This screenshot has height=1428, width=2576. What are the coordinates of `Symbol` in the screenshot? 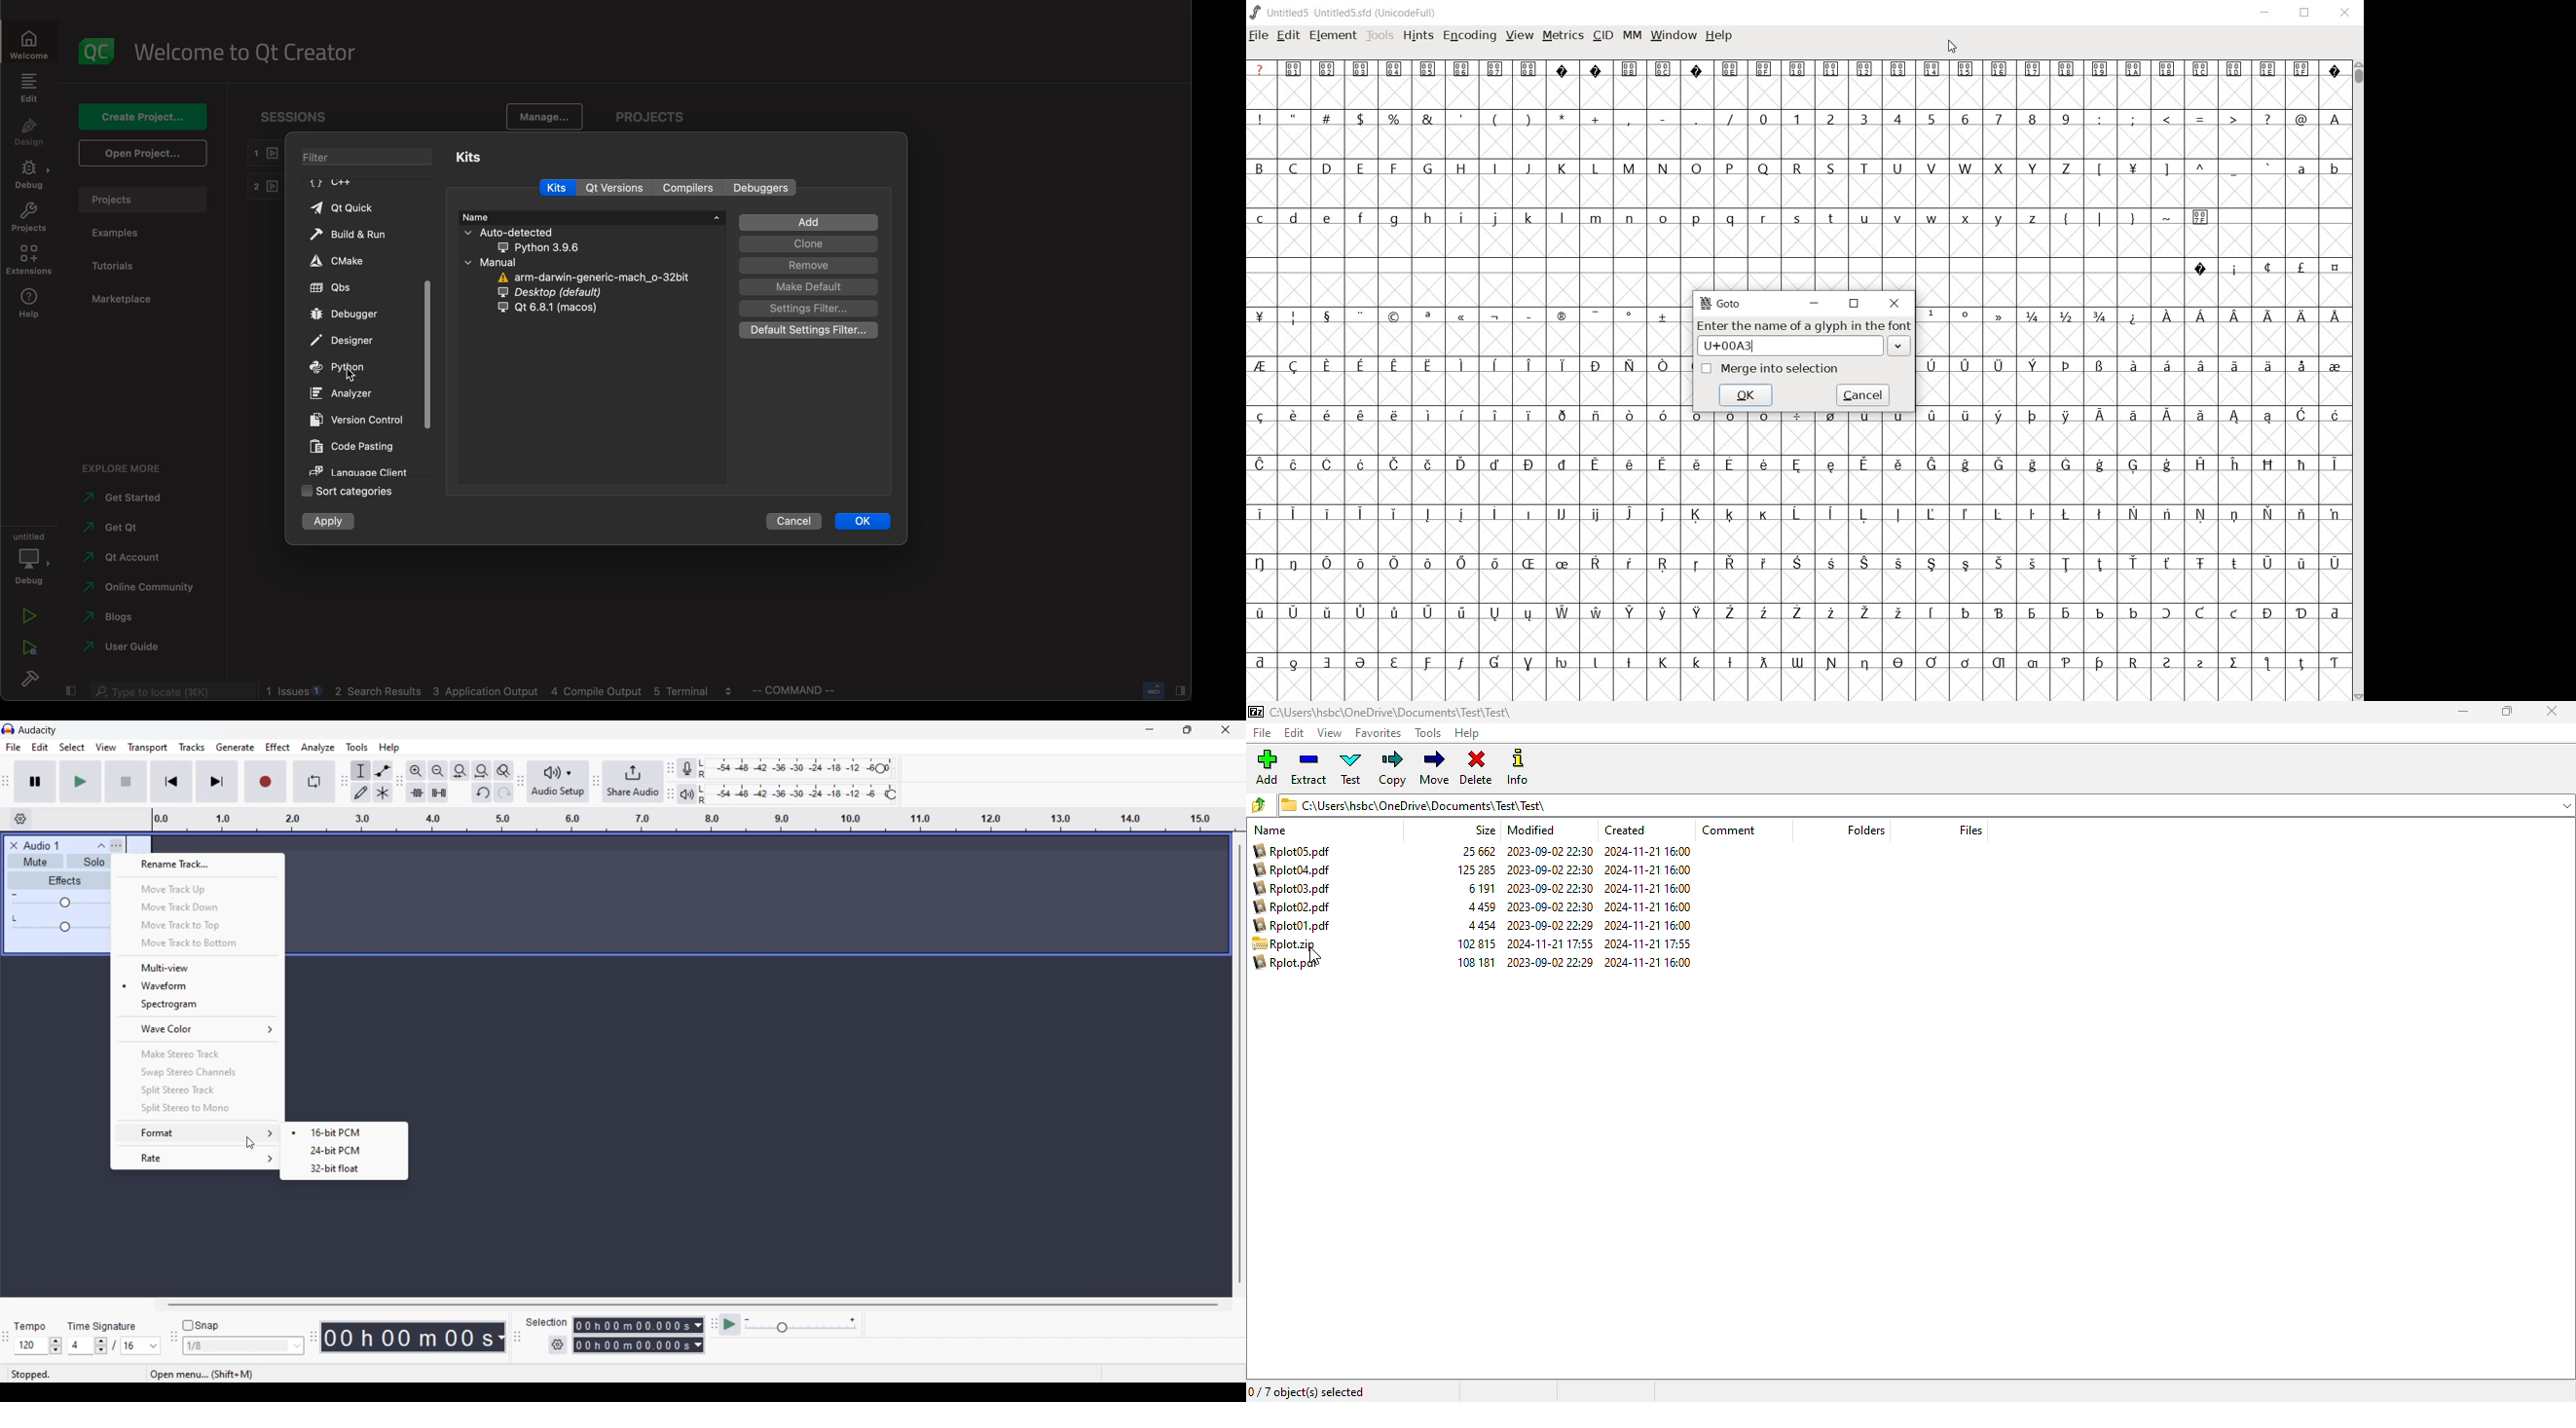 It's located at (1461, 665).